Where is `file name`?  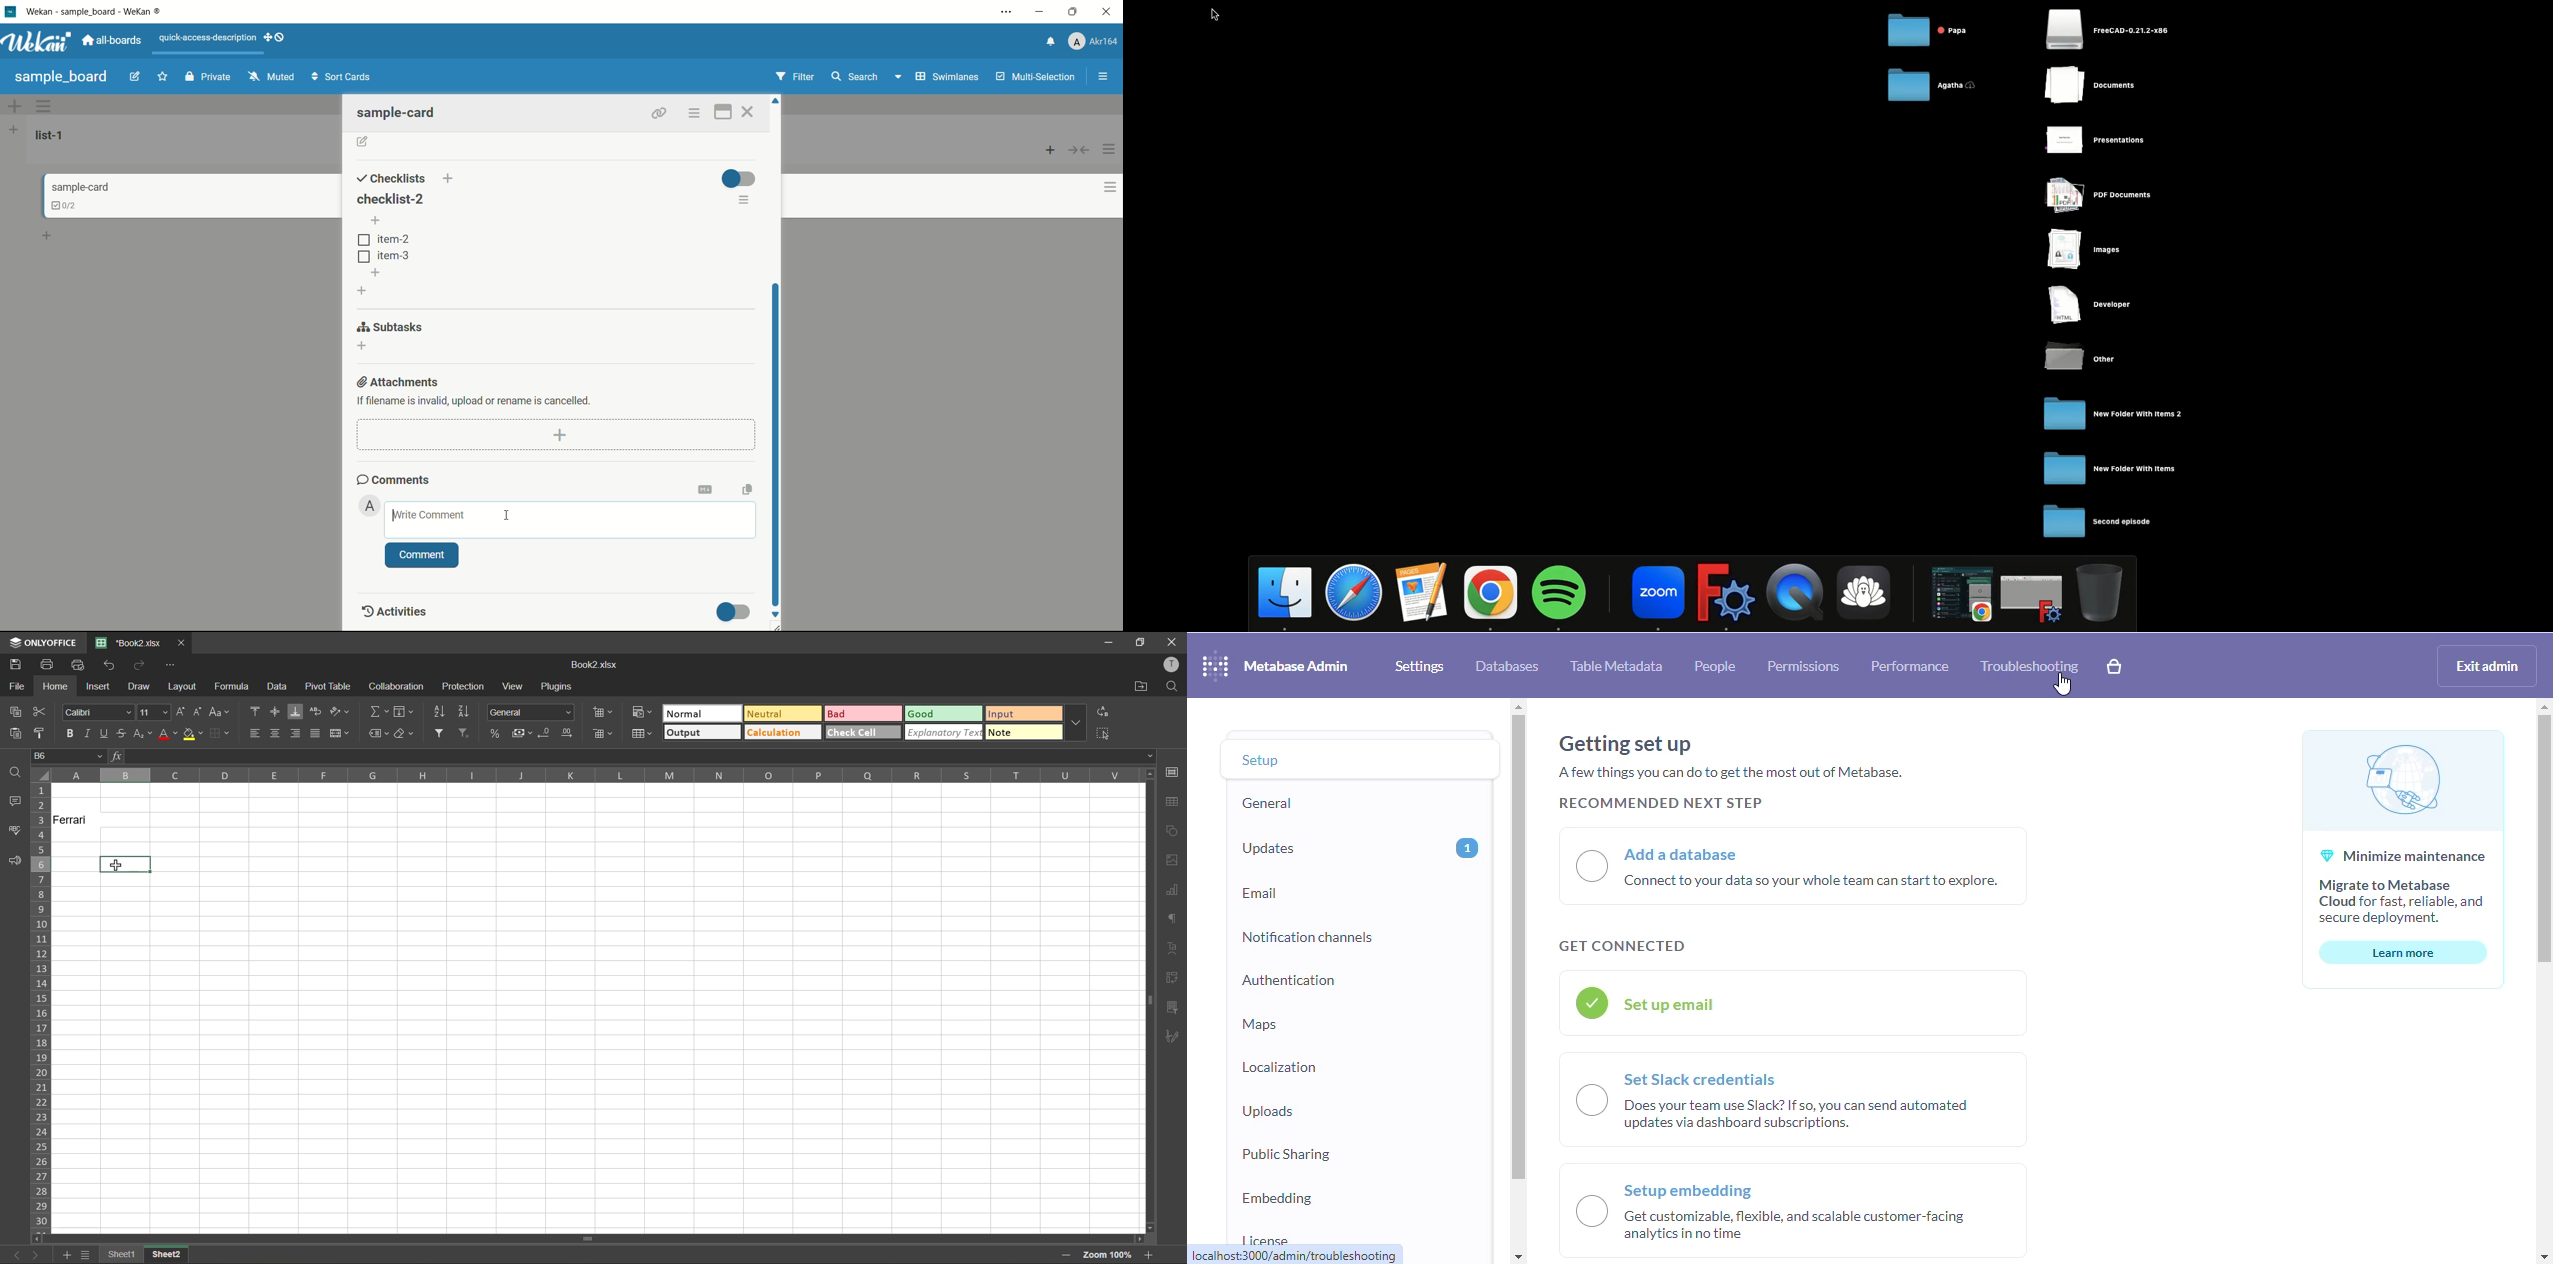 file name is located at coordinates (592, 665).